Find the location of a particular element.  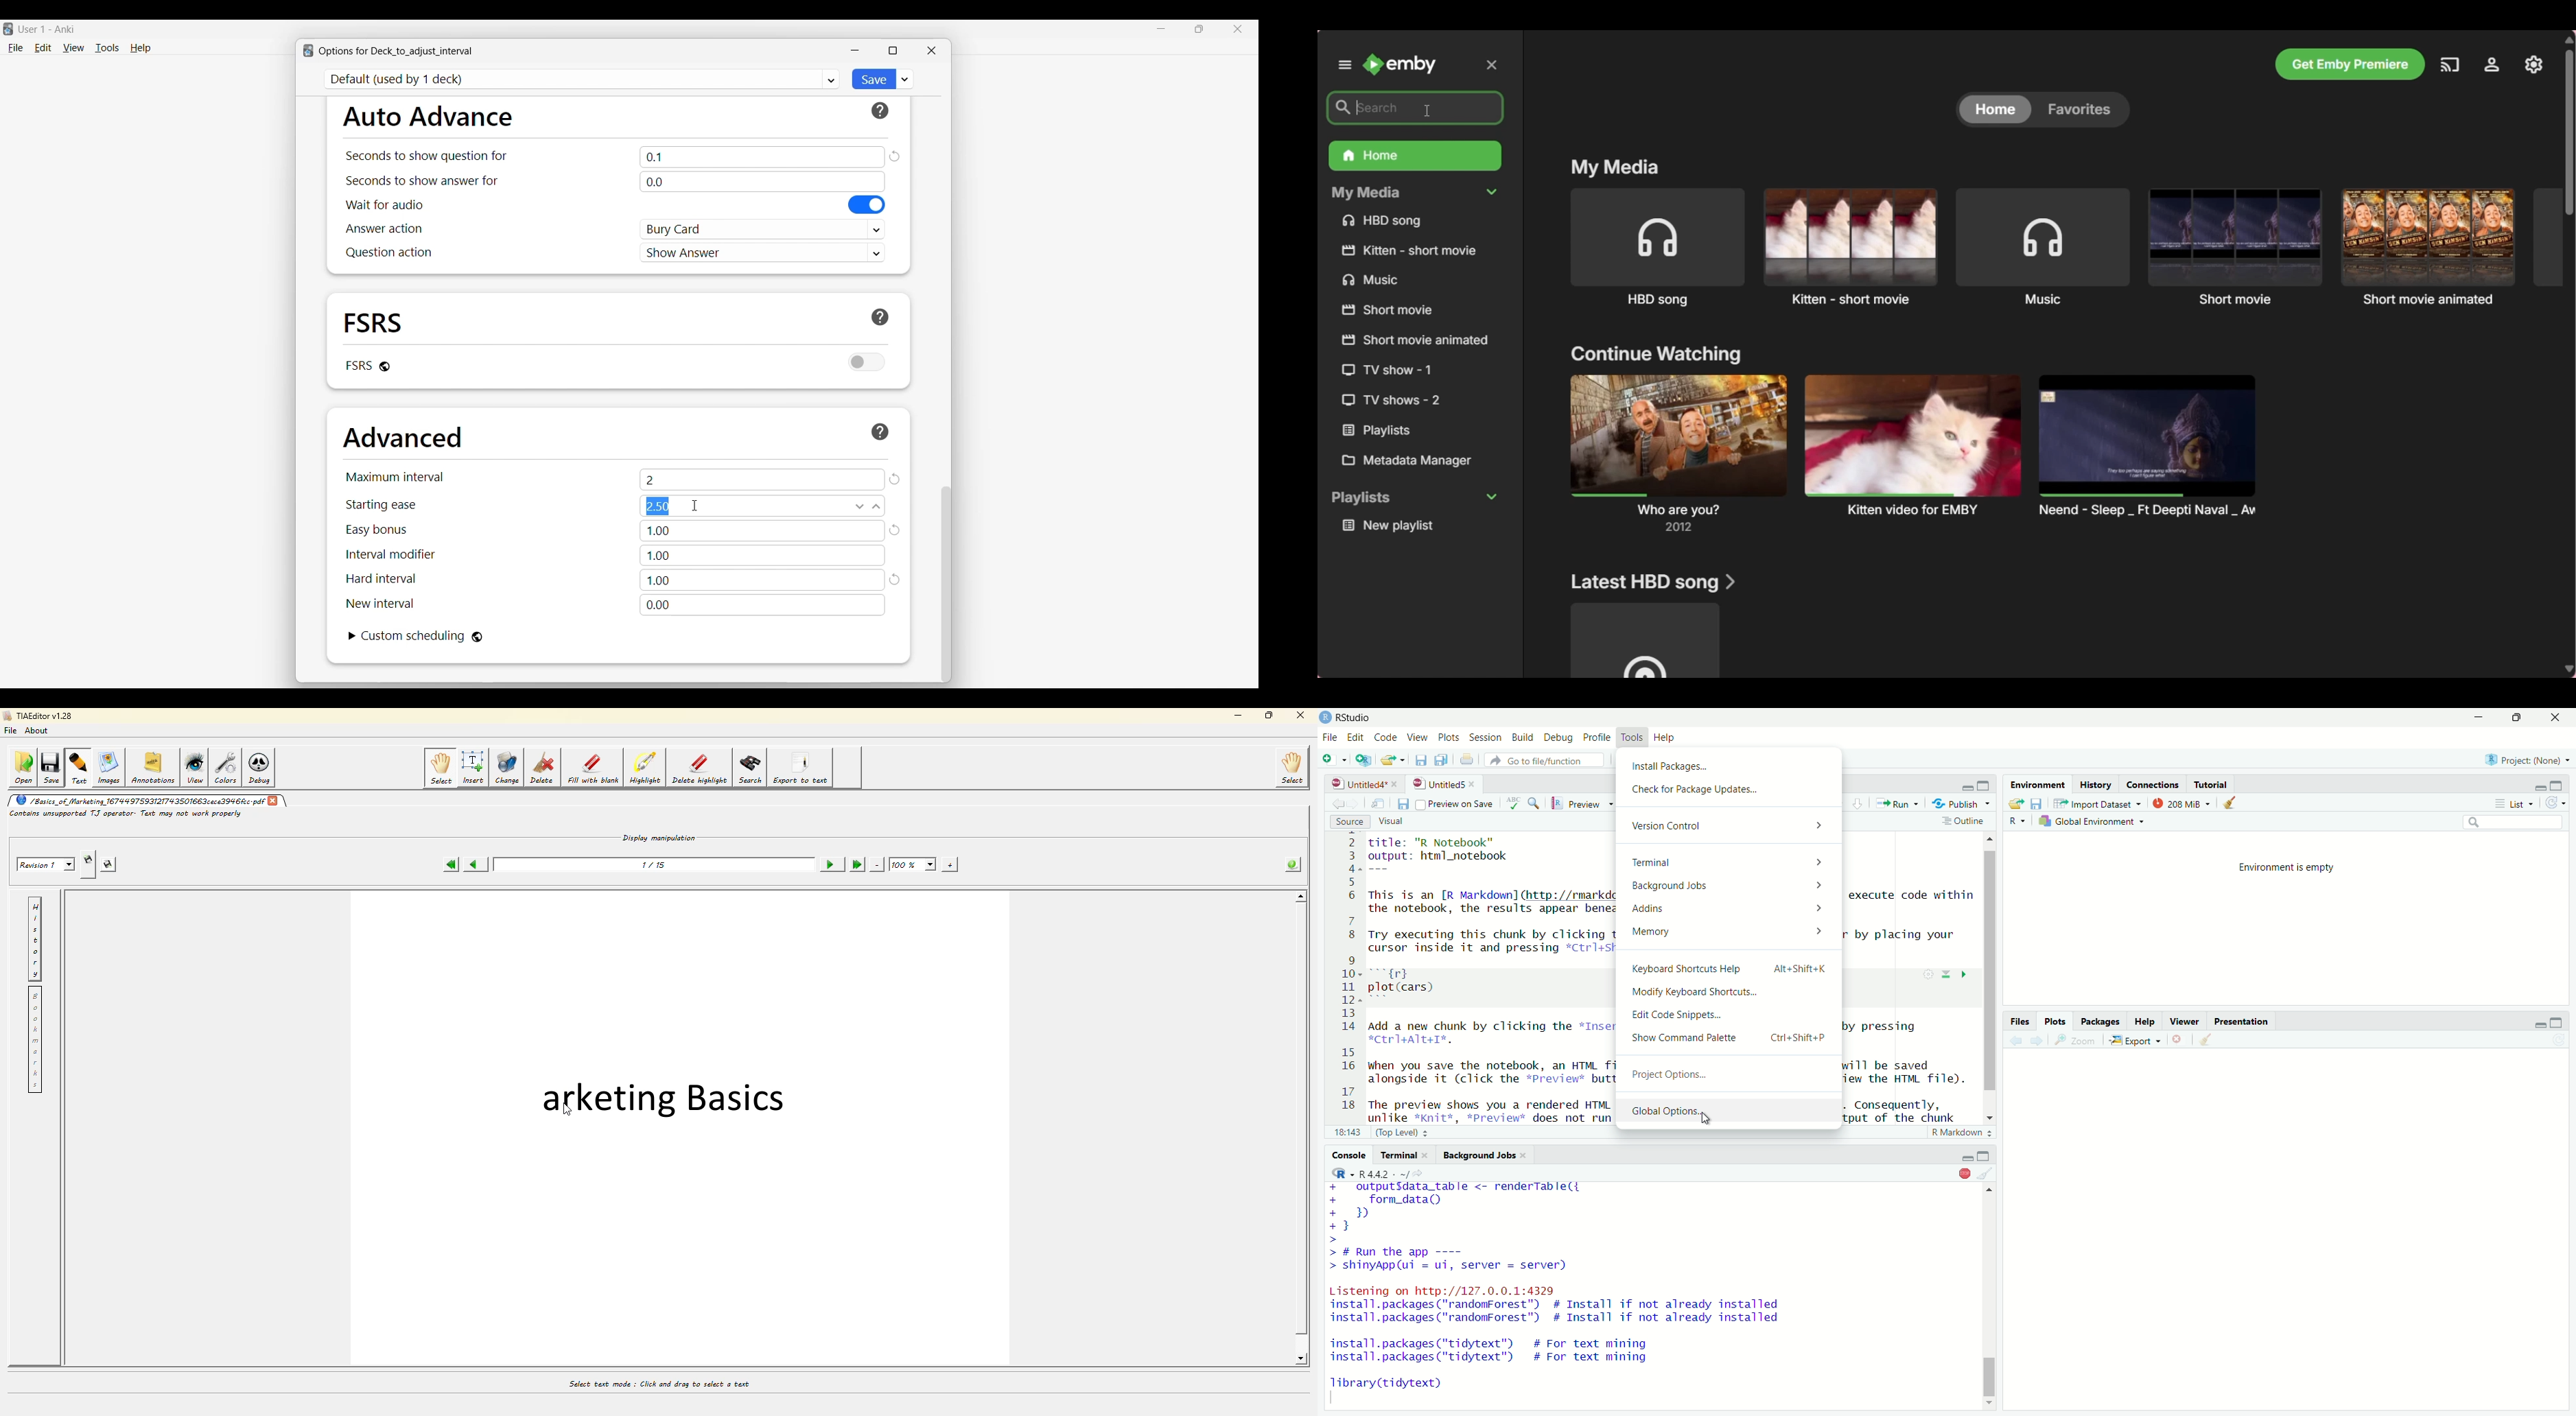

print the current file is located at coordinates (1466, 760).